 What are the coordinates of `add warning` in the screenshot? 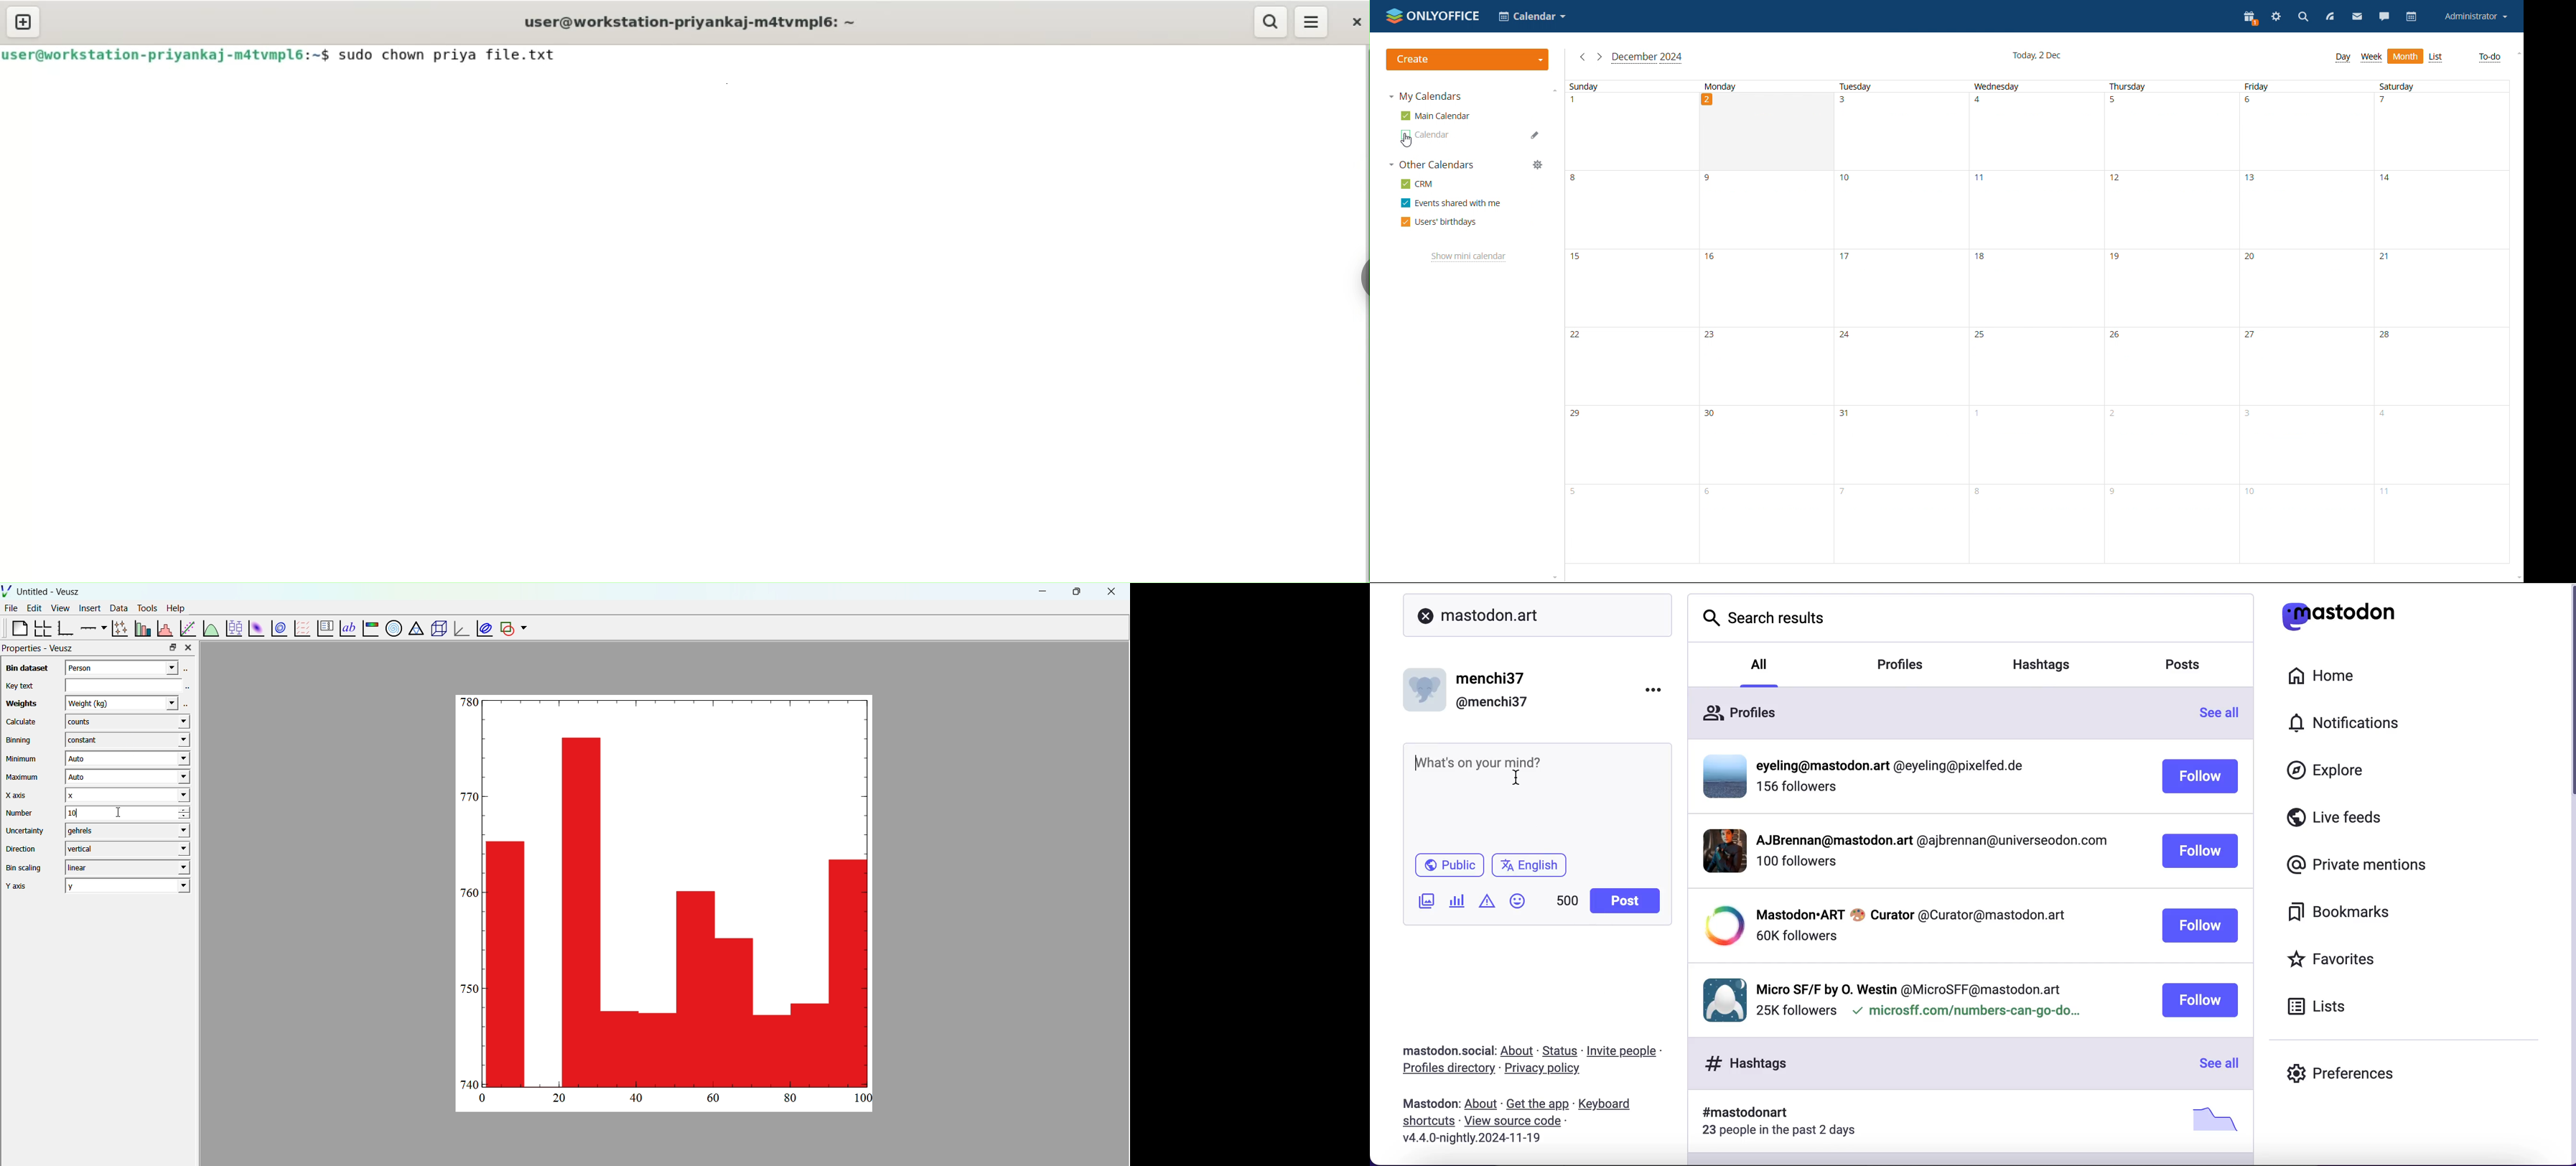 It's located at (1488, 903).